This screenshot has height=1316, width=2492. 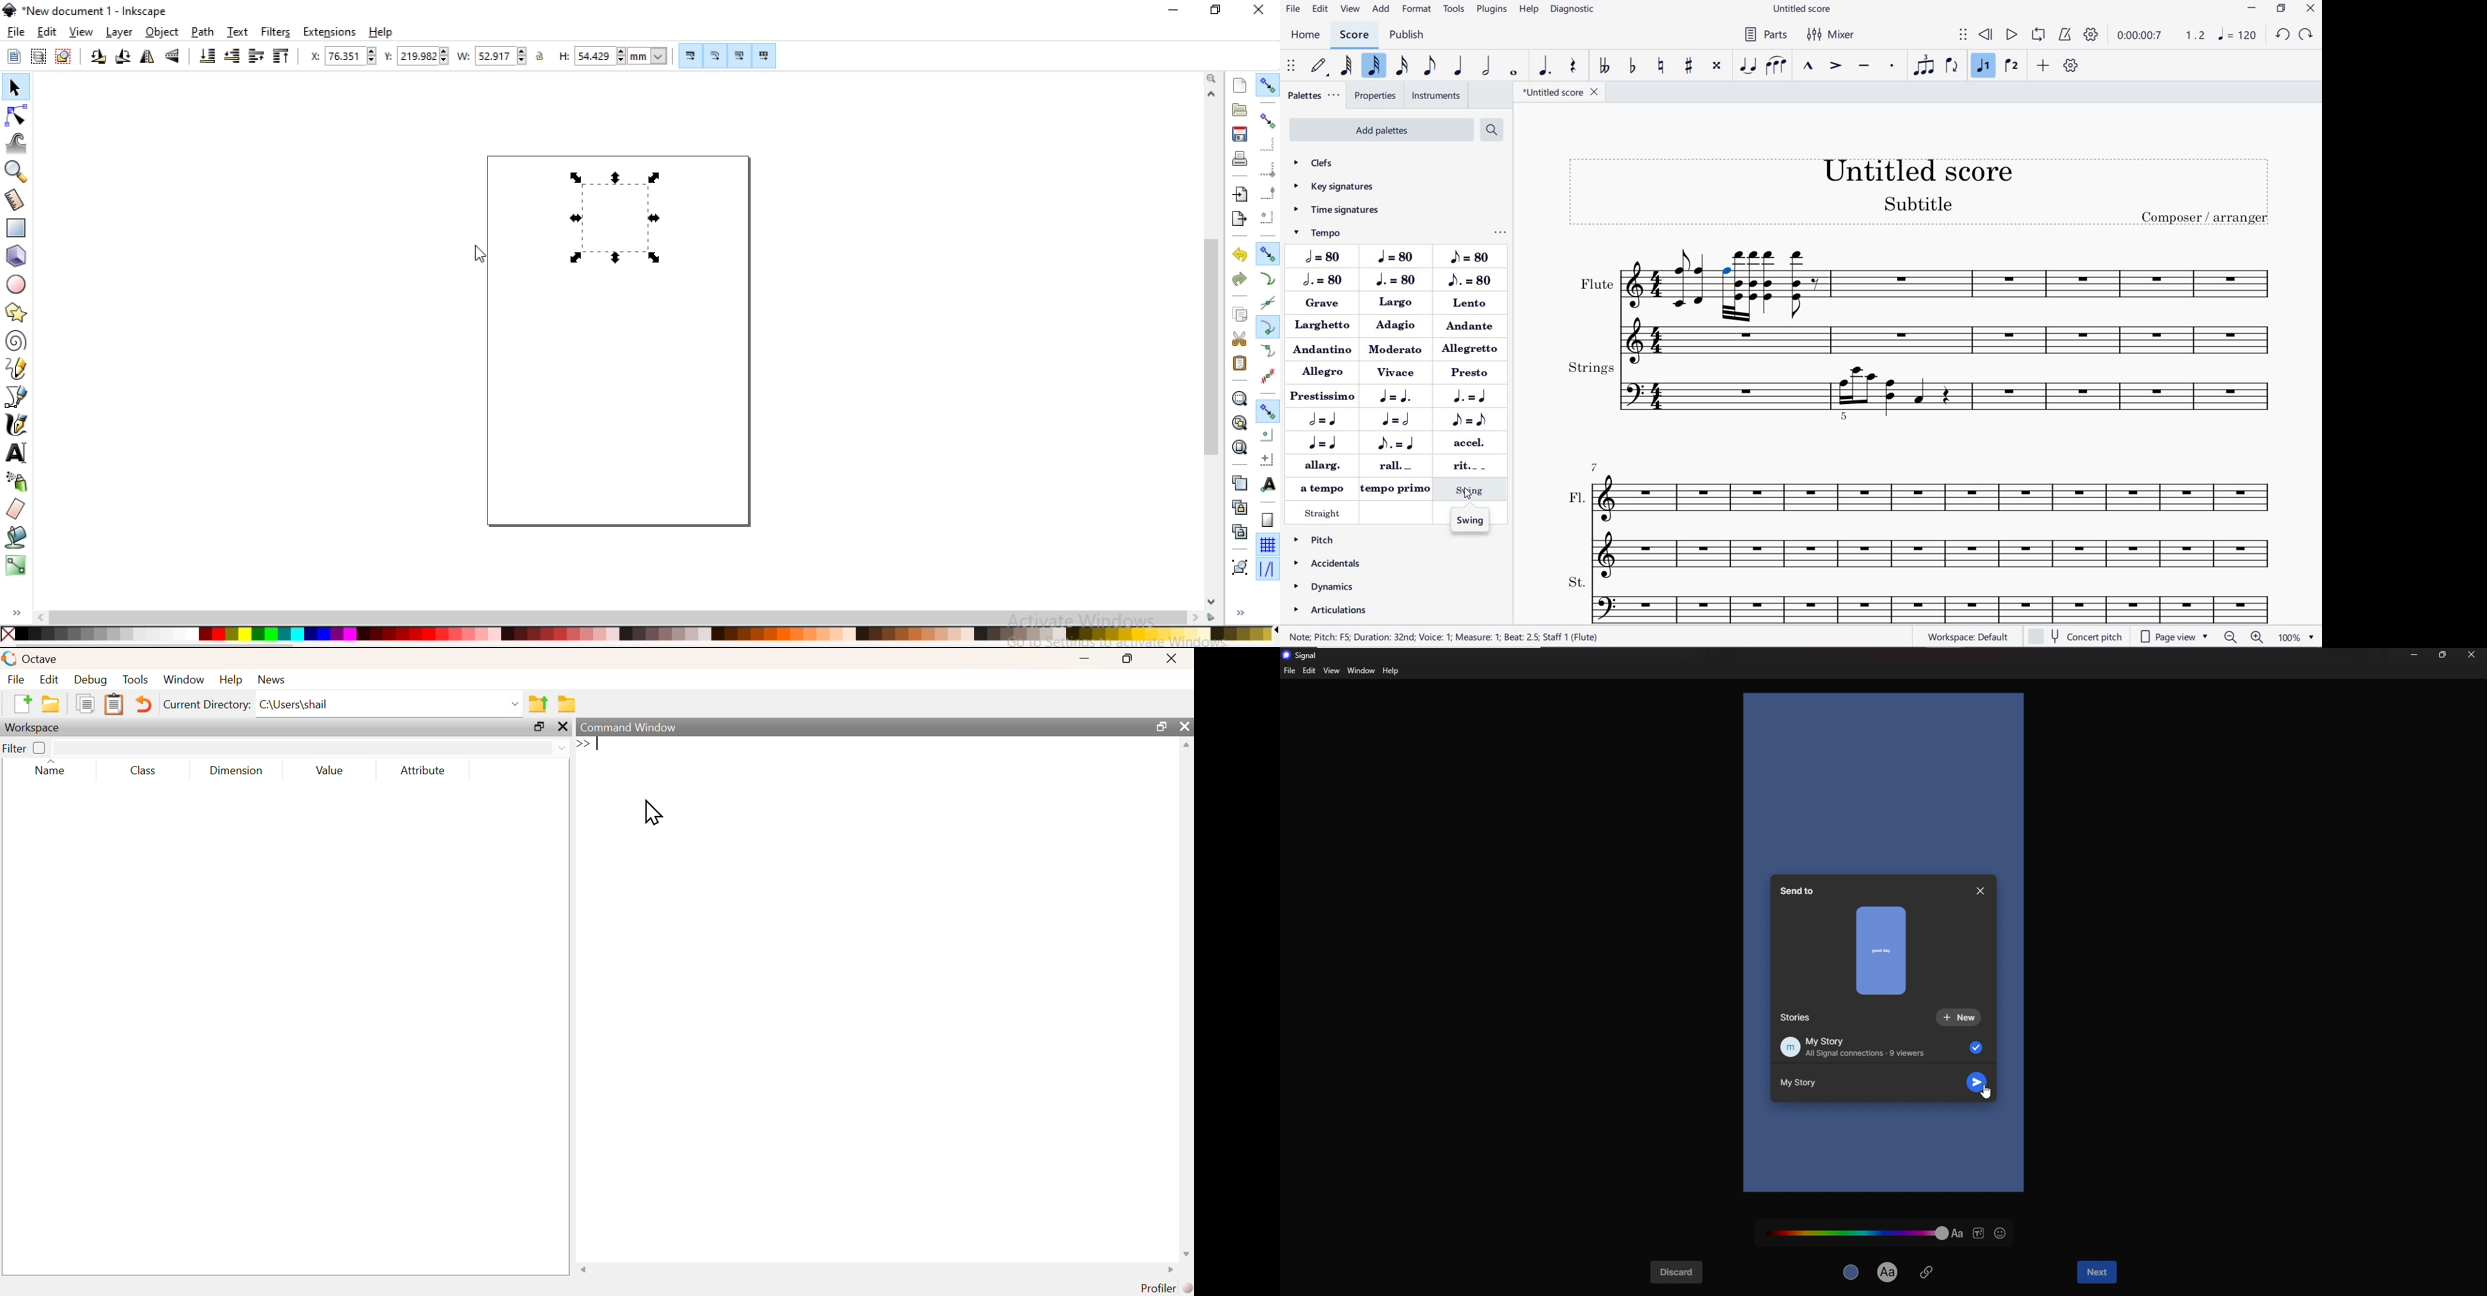 I want to click on vertical coordinate of selection, so click(x=414, y=58).